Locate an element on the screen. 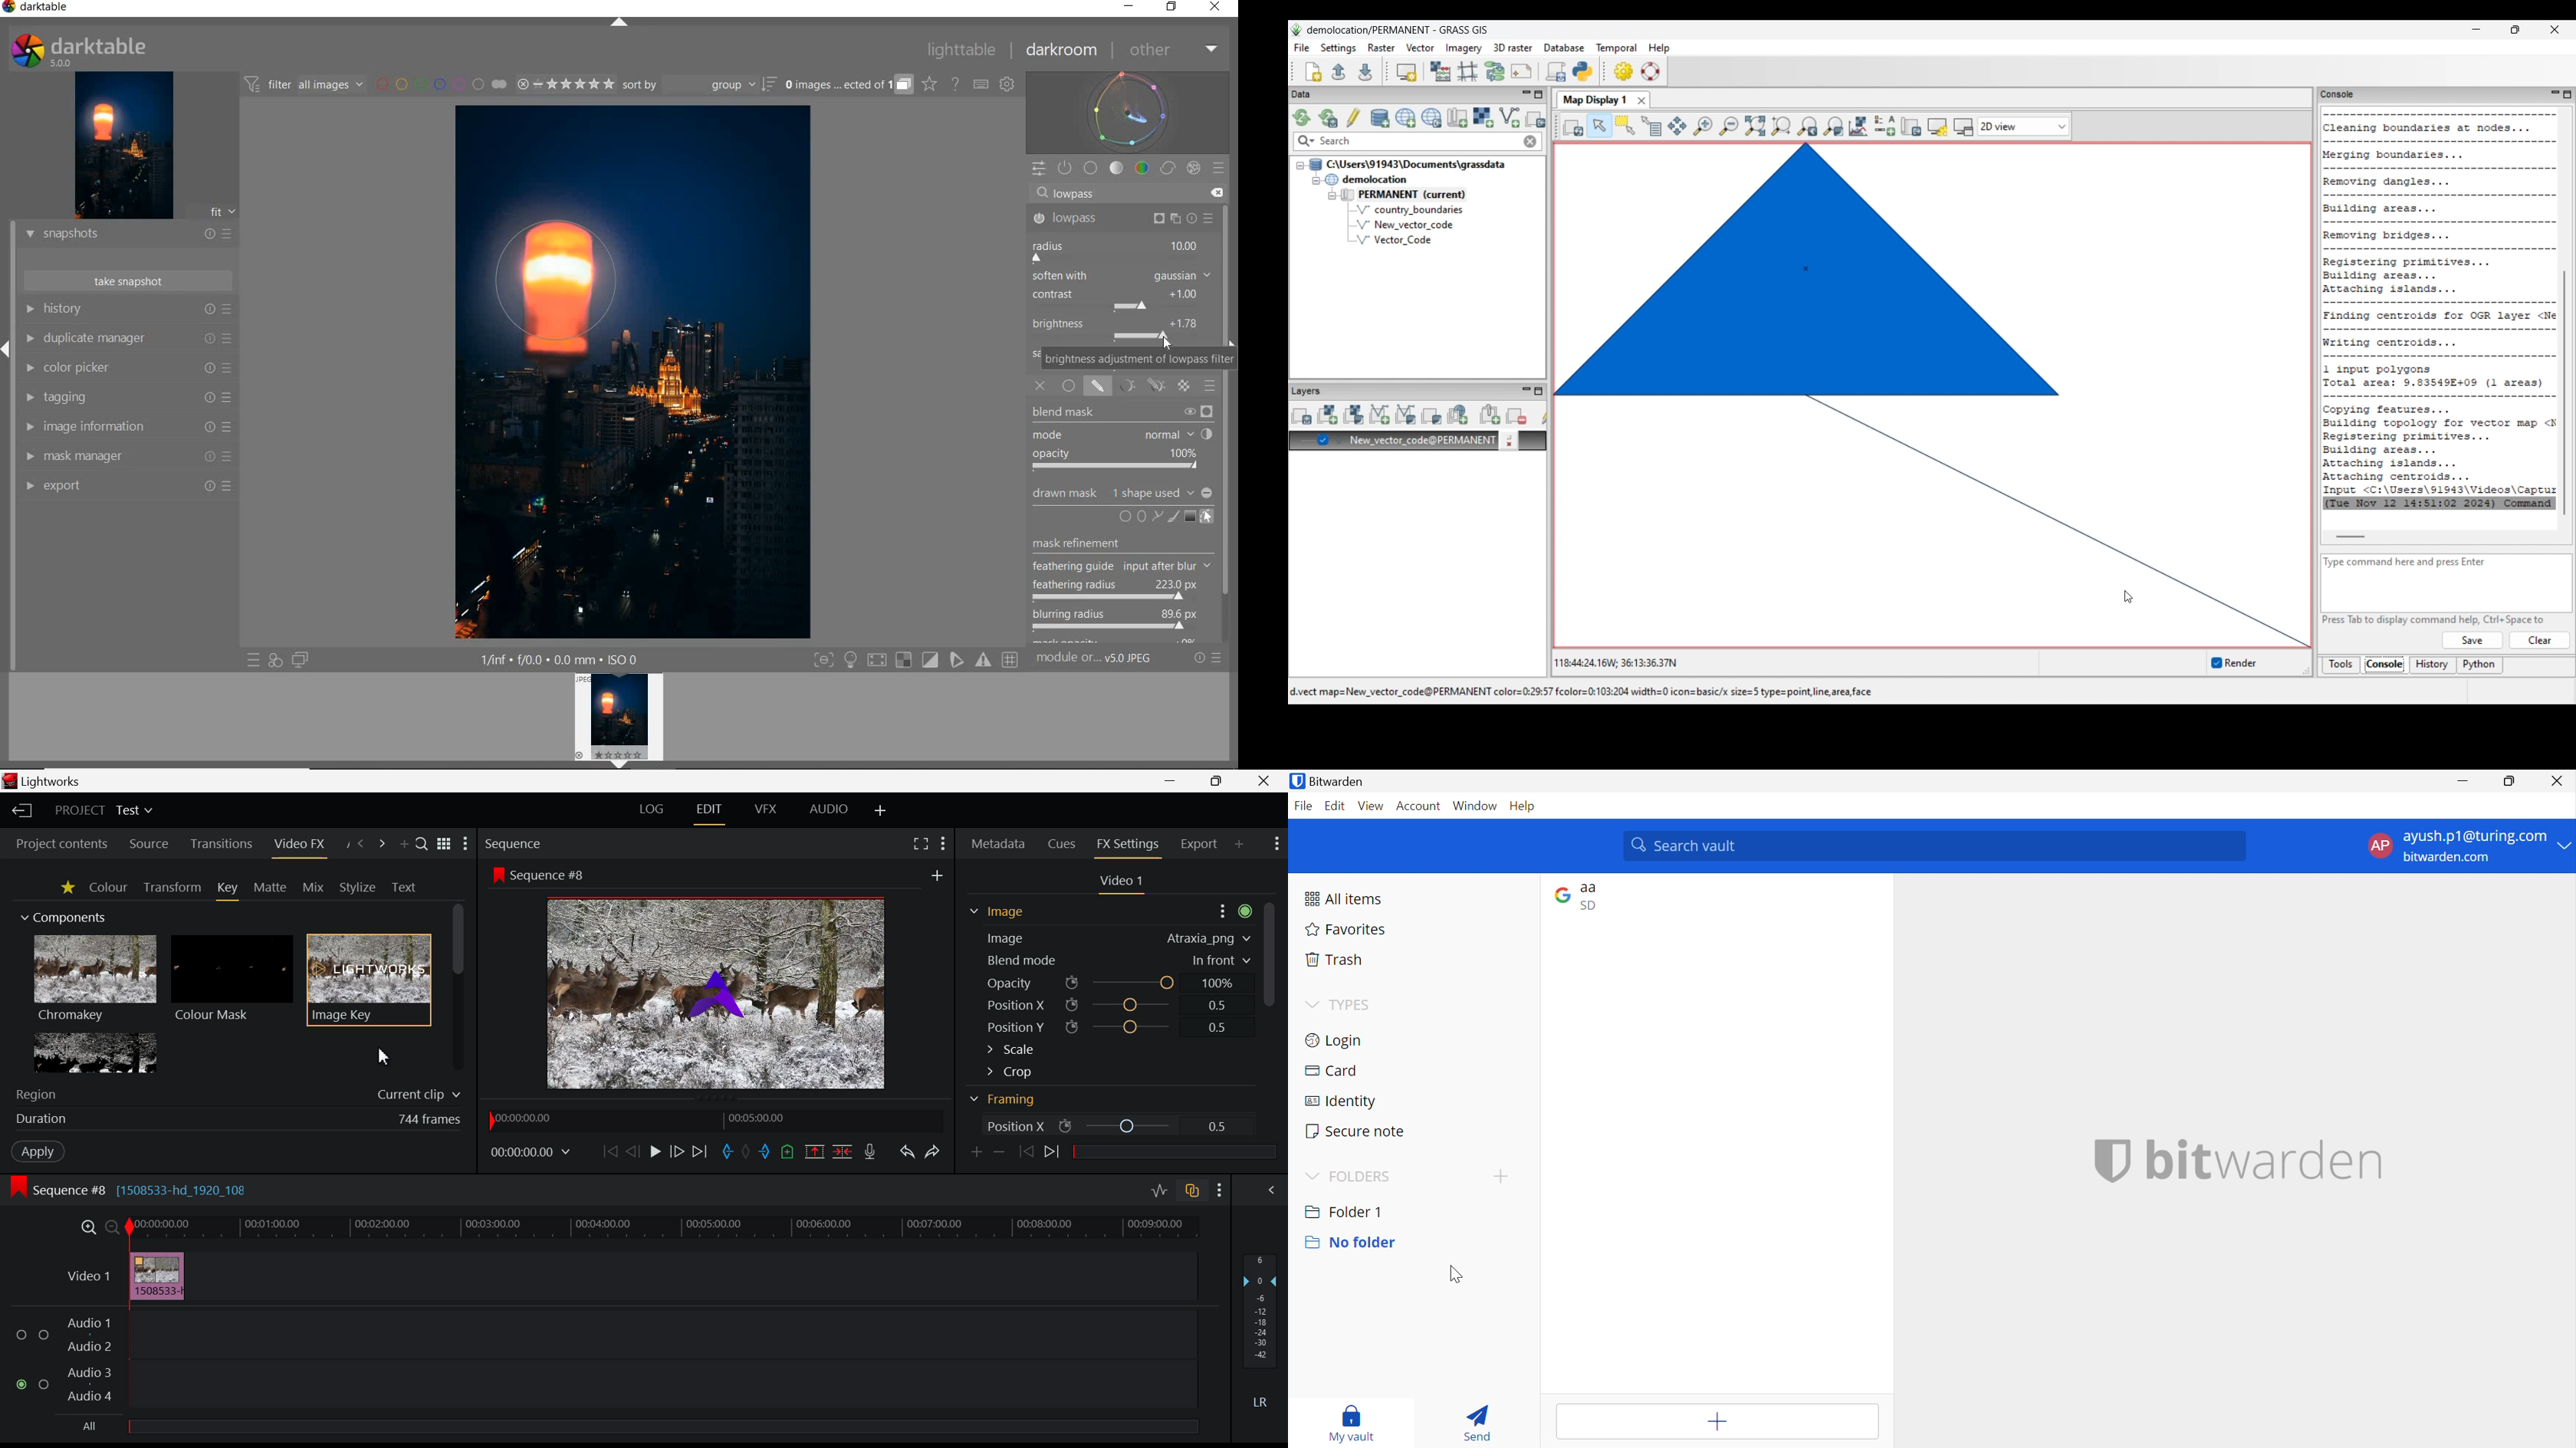 The width and height of the screenshot is (2576, 1456). SHOW ONLY ACTIVE MODULES is located at coordinates (1066, 167).